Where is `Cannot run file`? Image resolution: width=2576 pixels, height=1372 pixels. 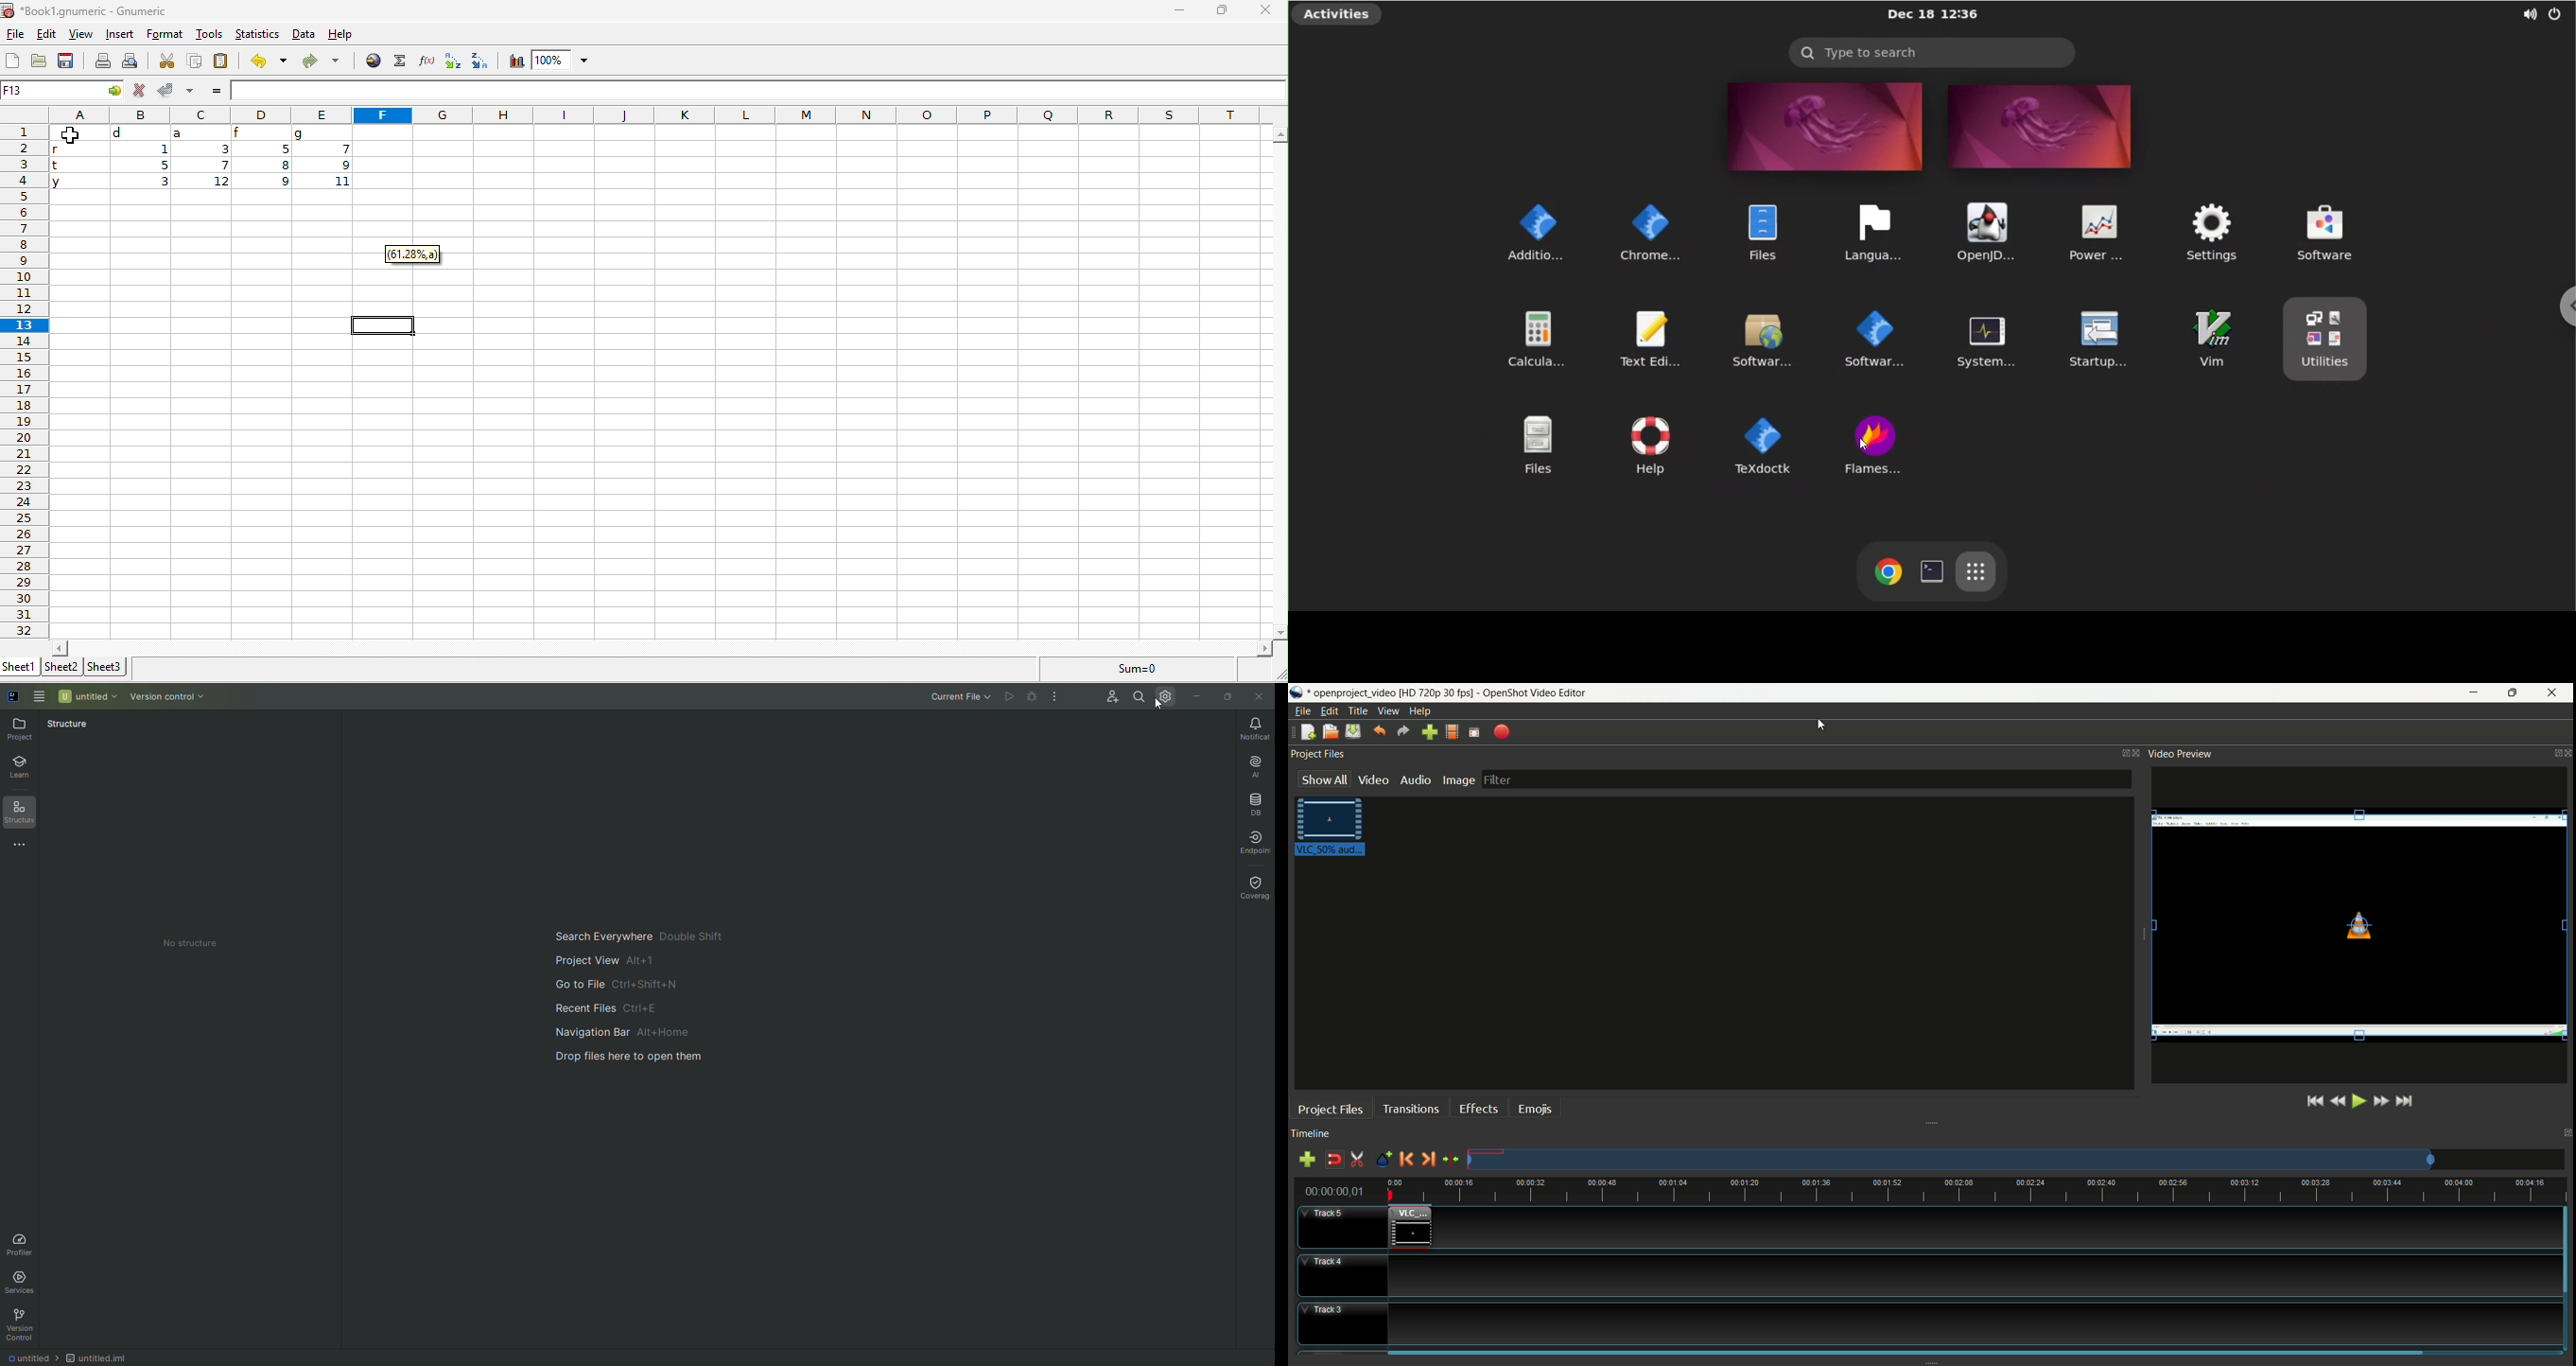 Cannot run file is located at coordinates (1009, 696).